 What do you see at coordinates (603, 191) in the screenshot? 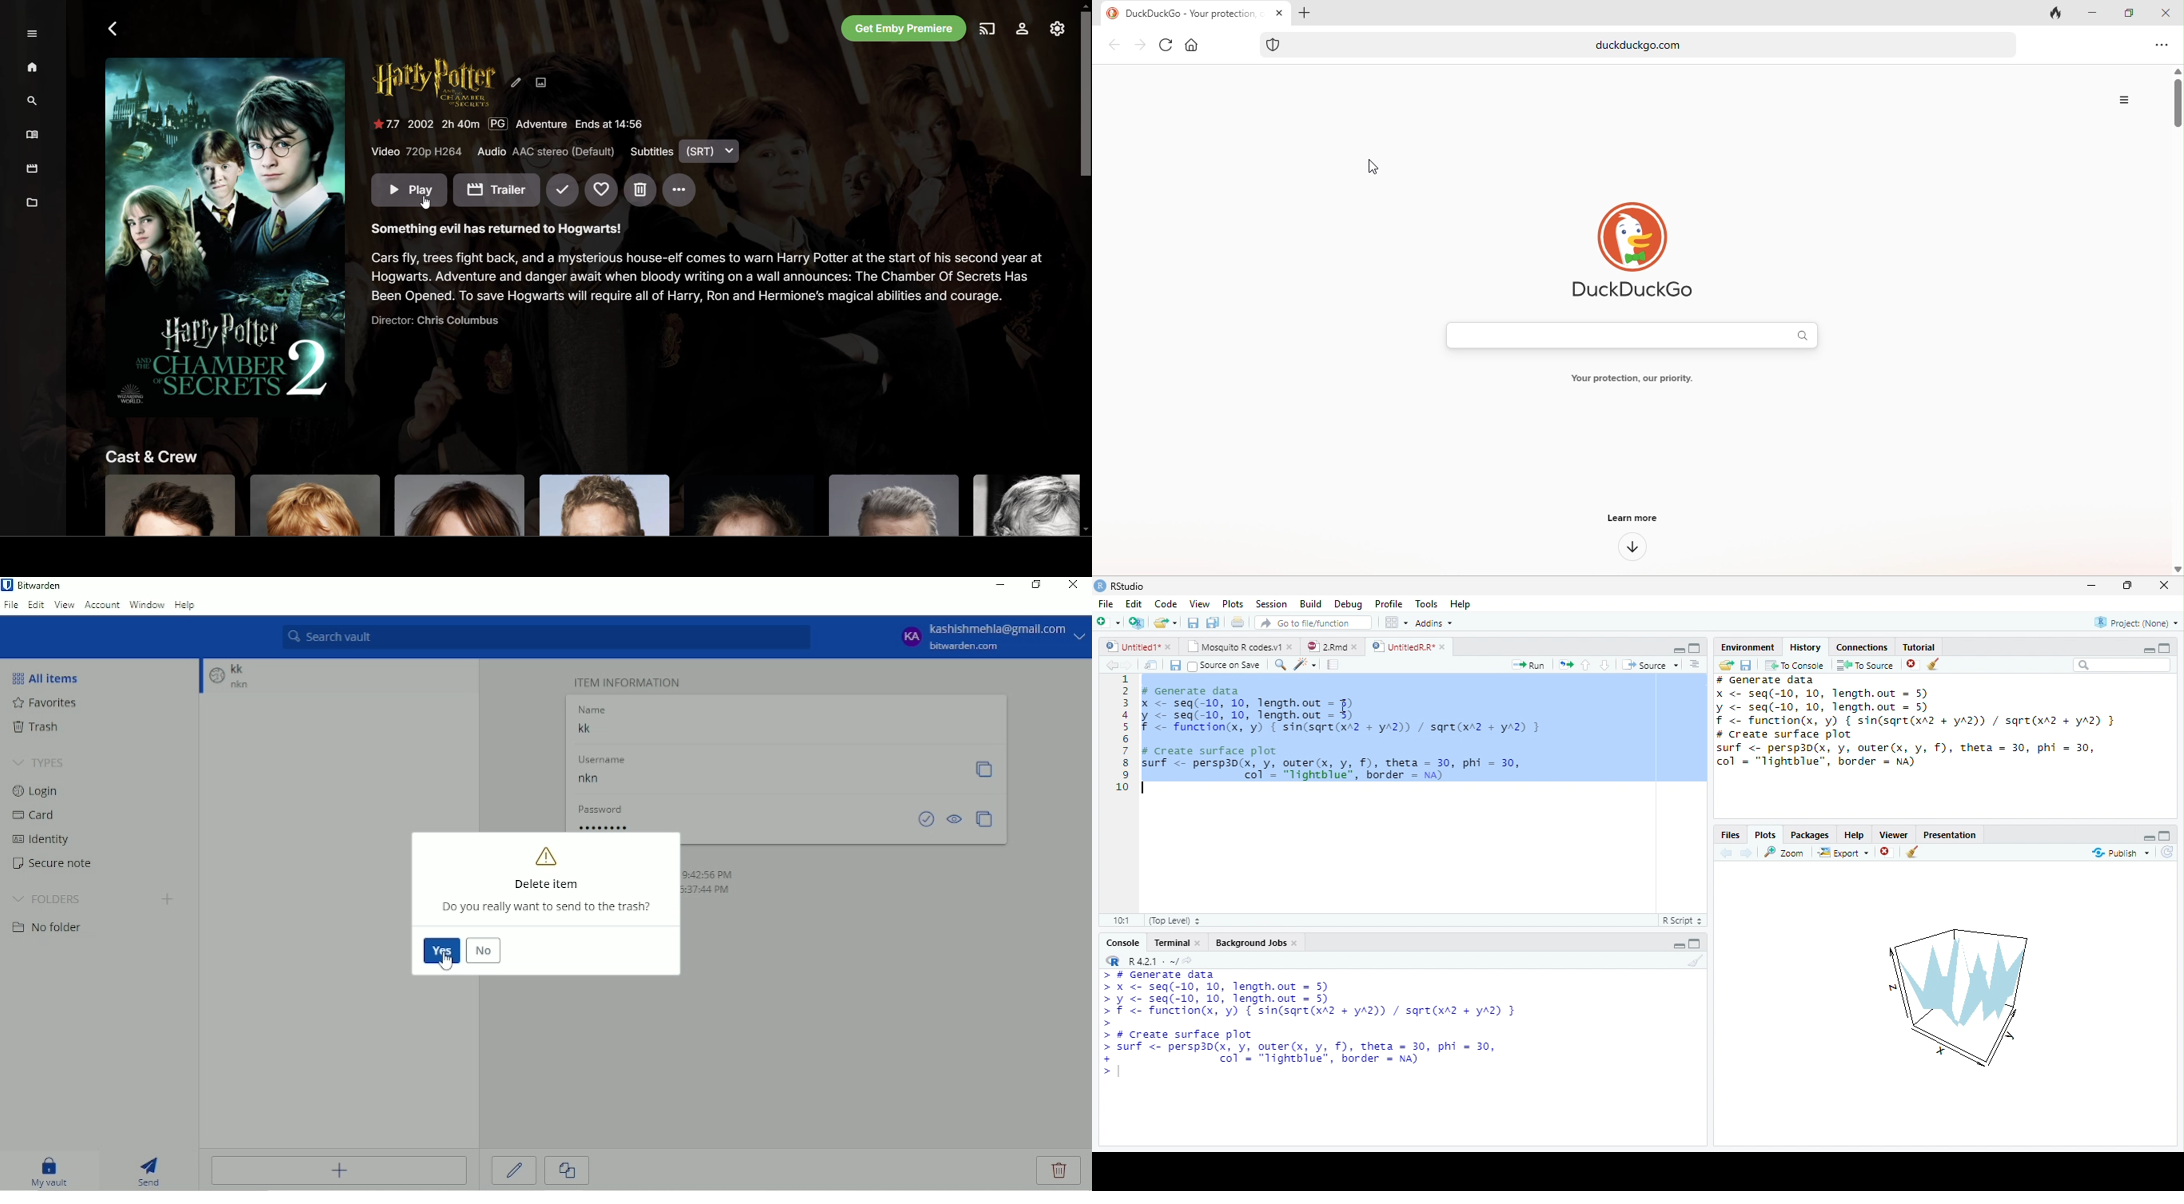
I see `Add to Favorites` at bounding box center [603, 191].